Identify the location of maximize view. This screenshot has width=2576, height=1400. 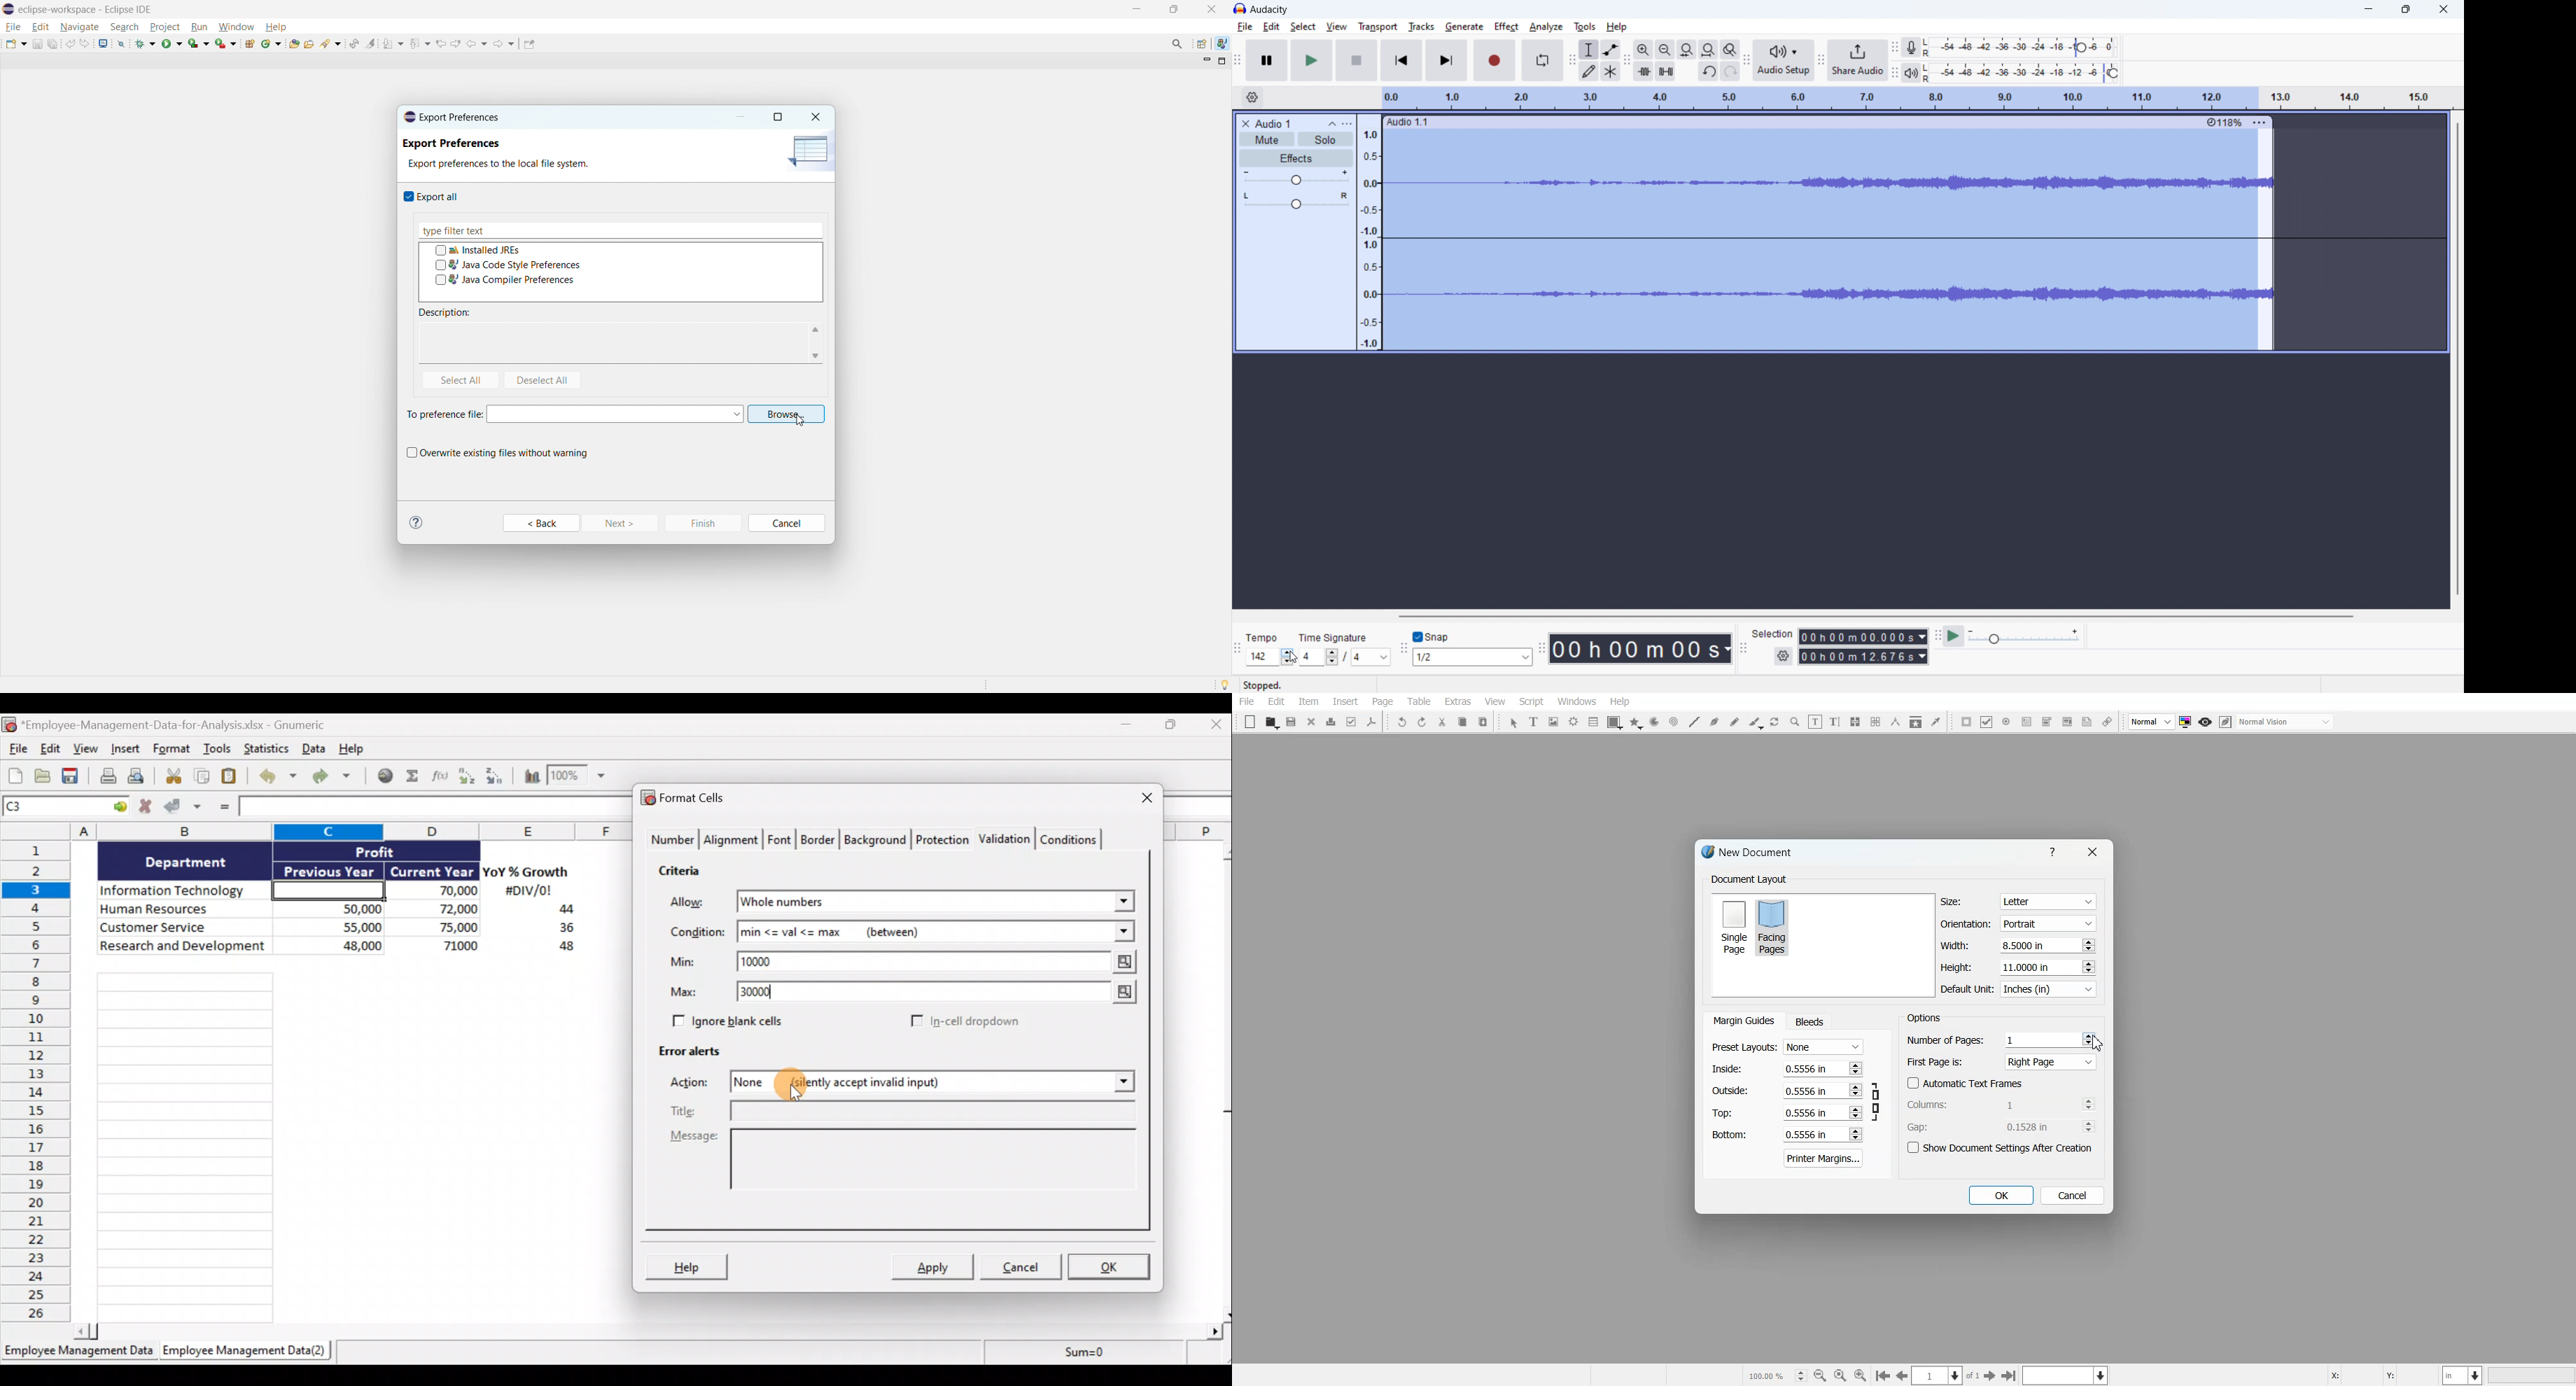
(1222, 61).